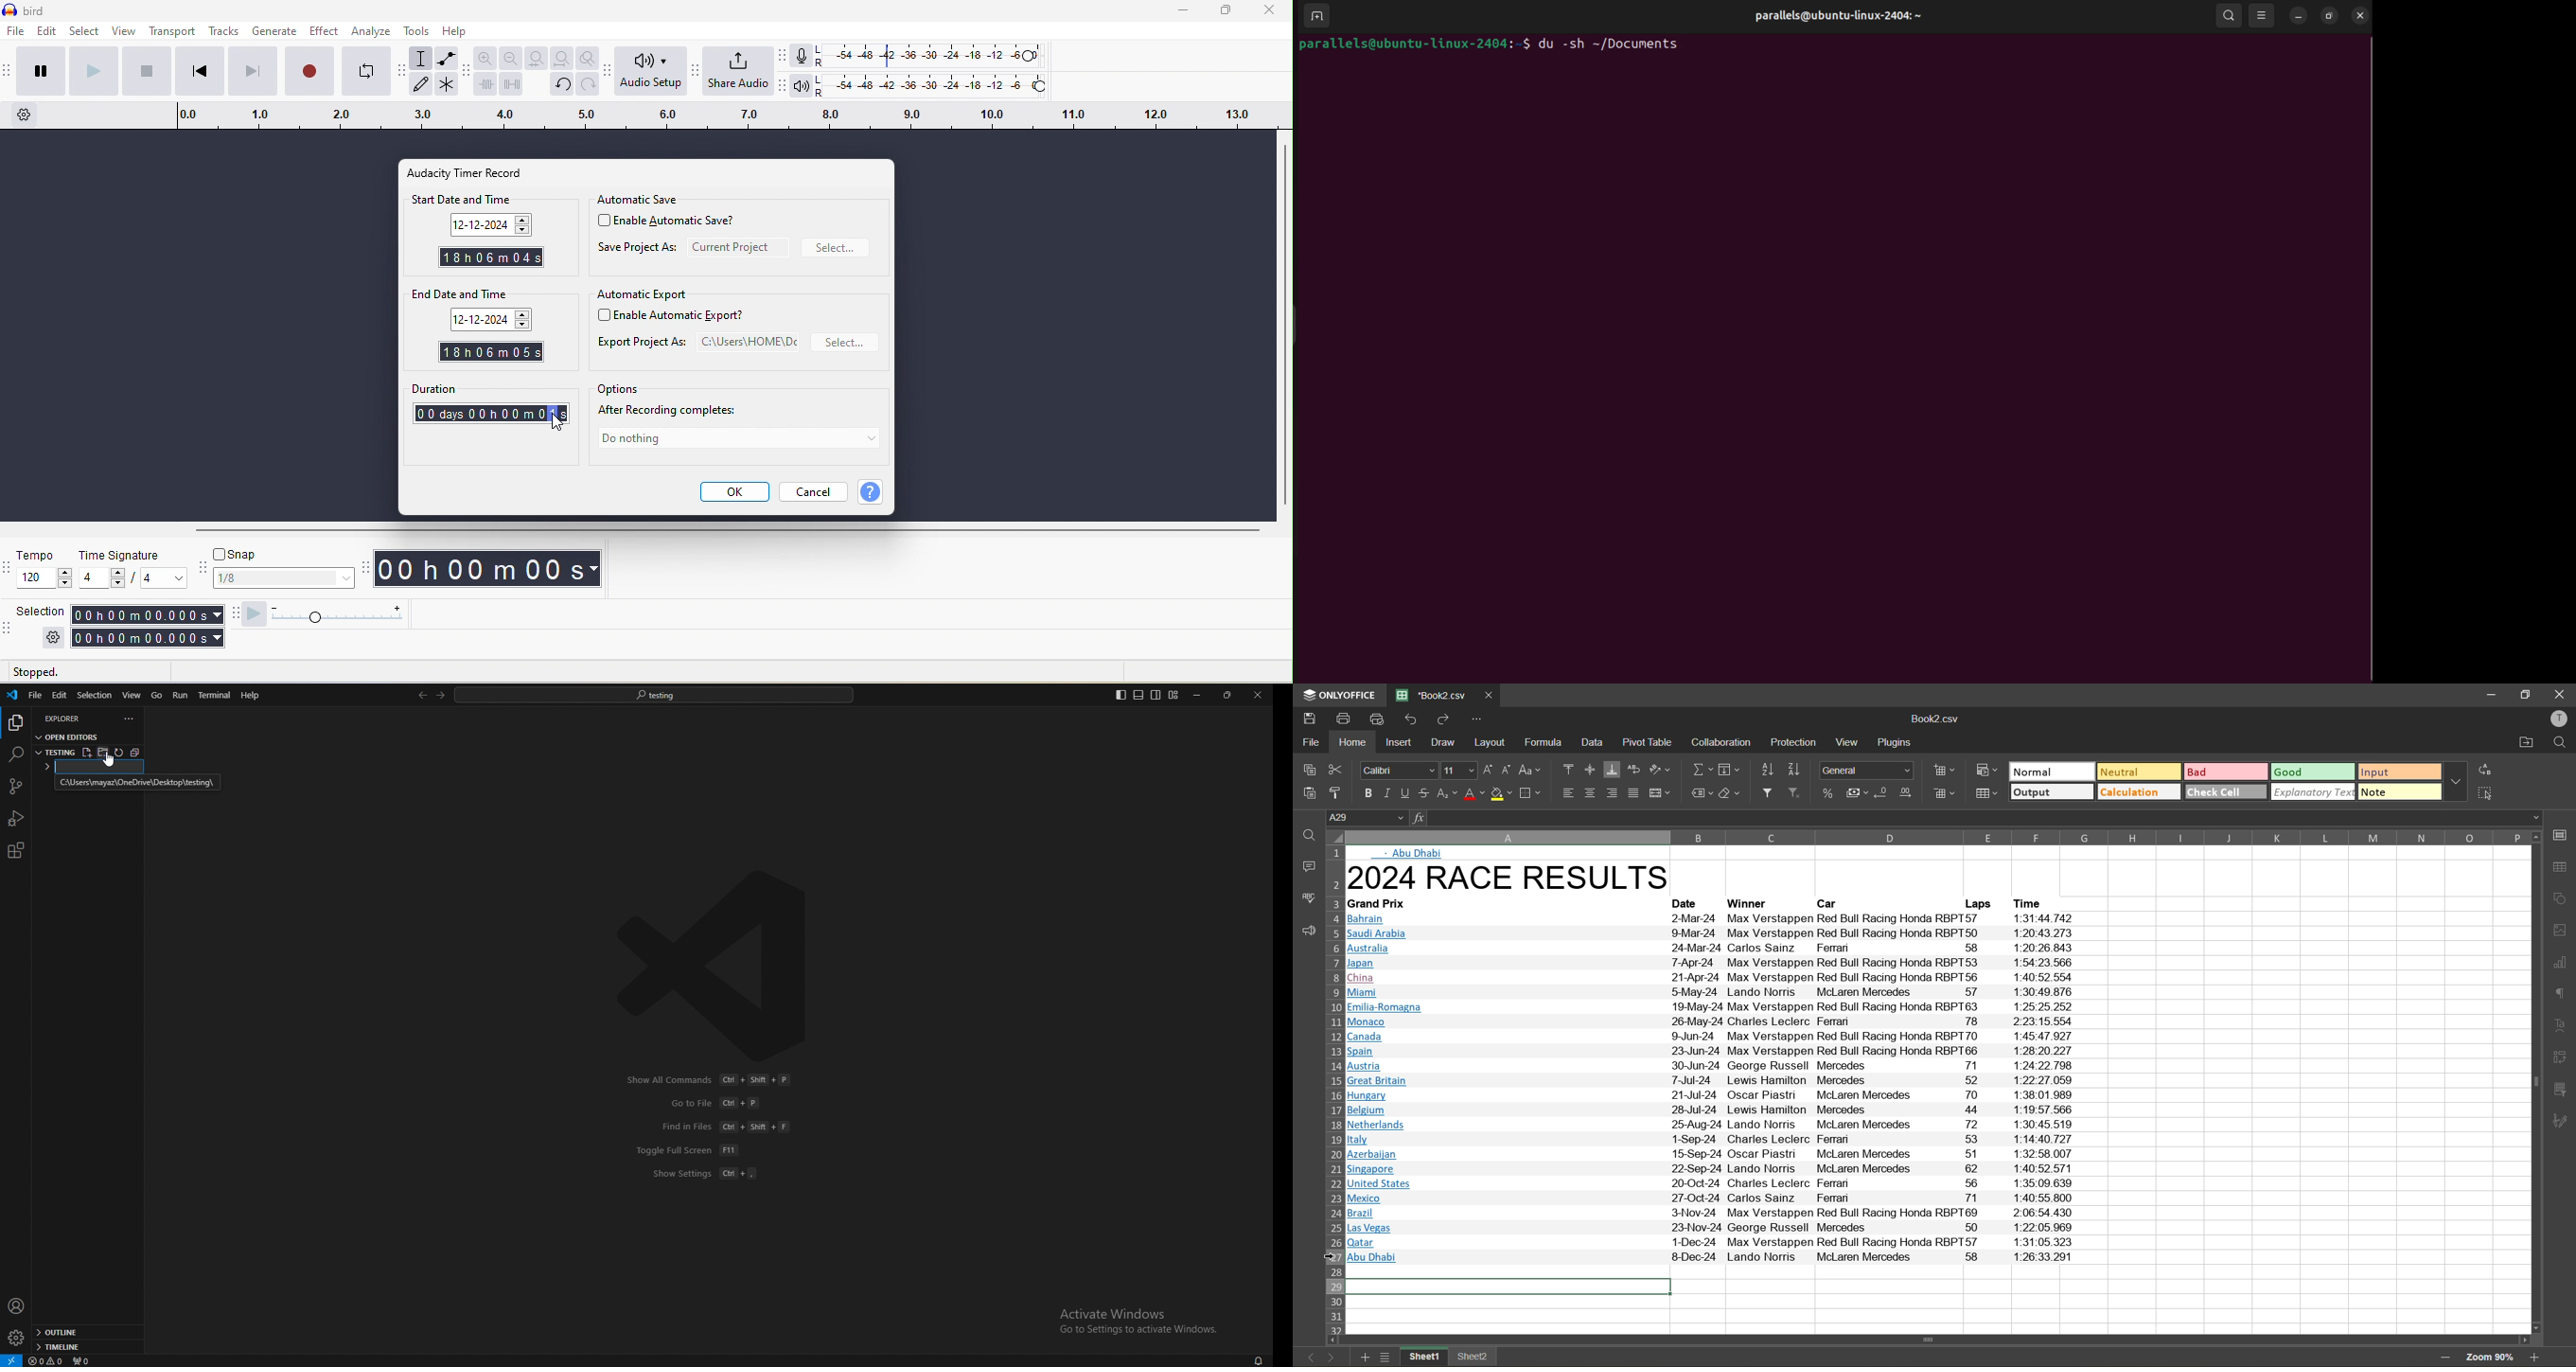 This screenshot has height=1372, width=2576. What do you see at coordinates (1613, 769) in the screenshot?
I see `align bottom` at bounding box center [1613, 769].